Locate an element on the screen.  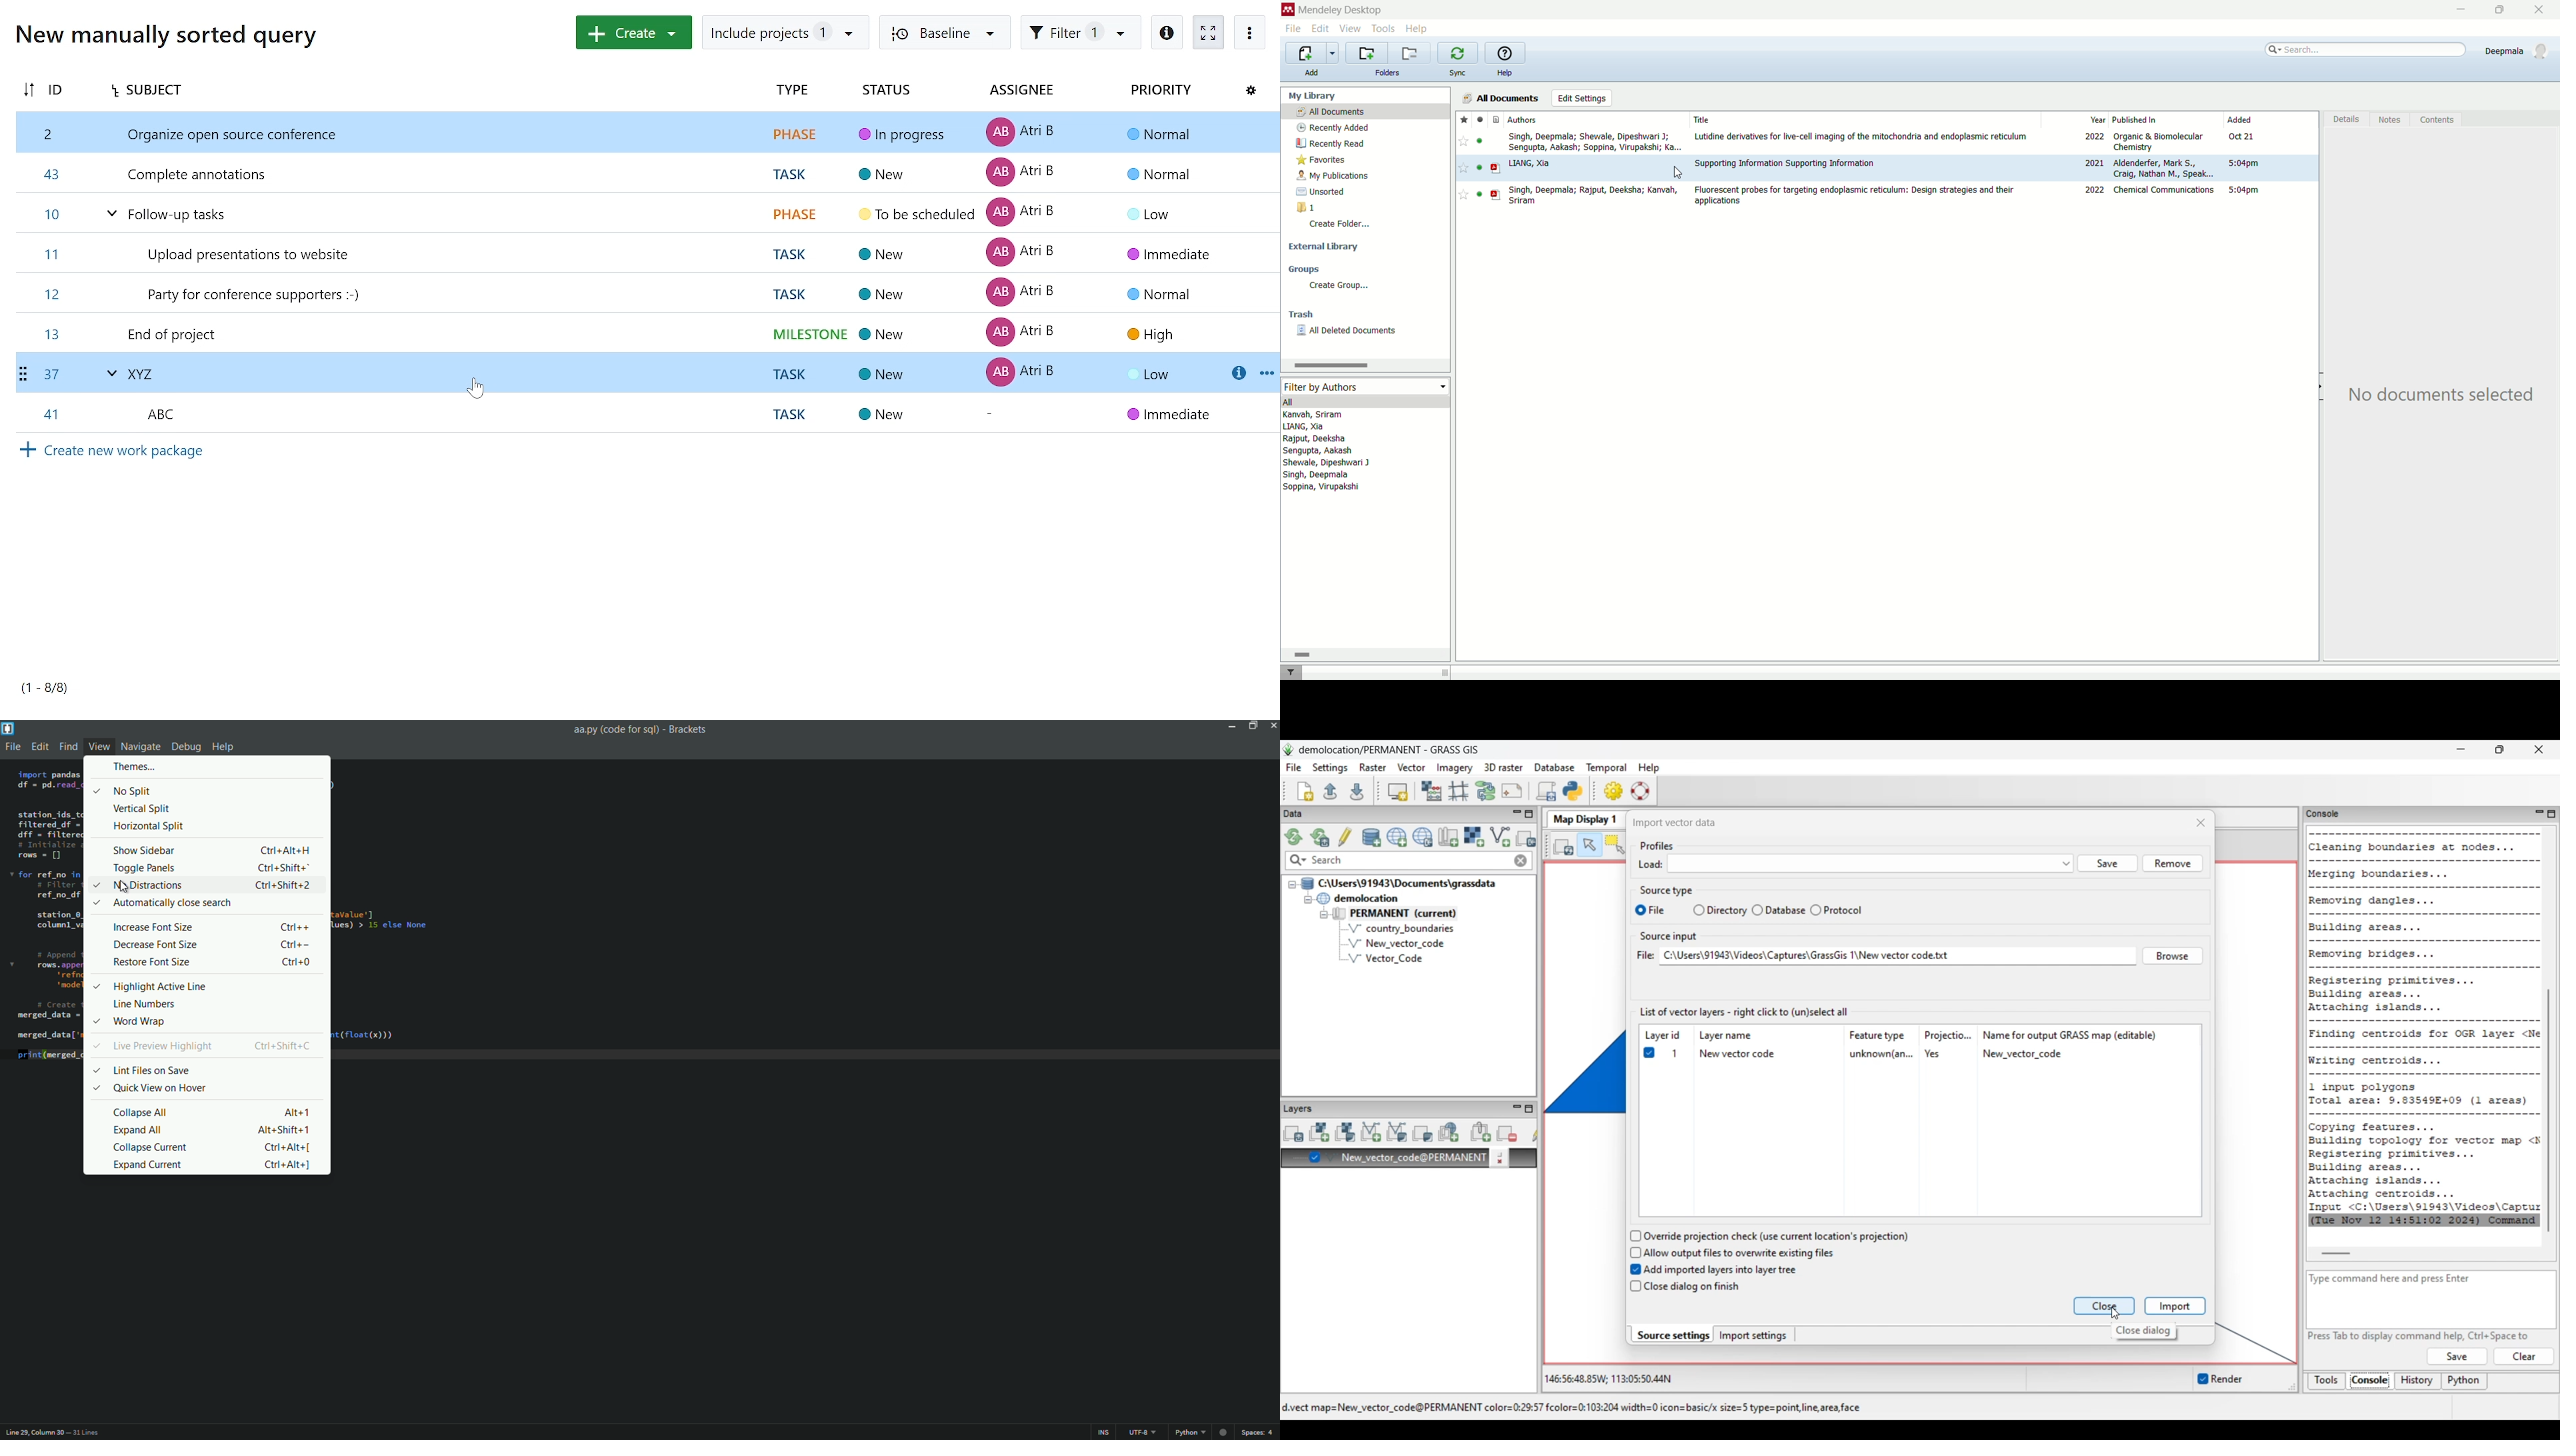
Lint files on saved  is located at coordinates (142, 1071).